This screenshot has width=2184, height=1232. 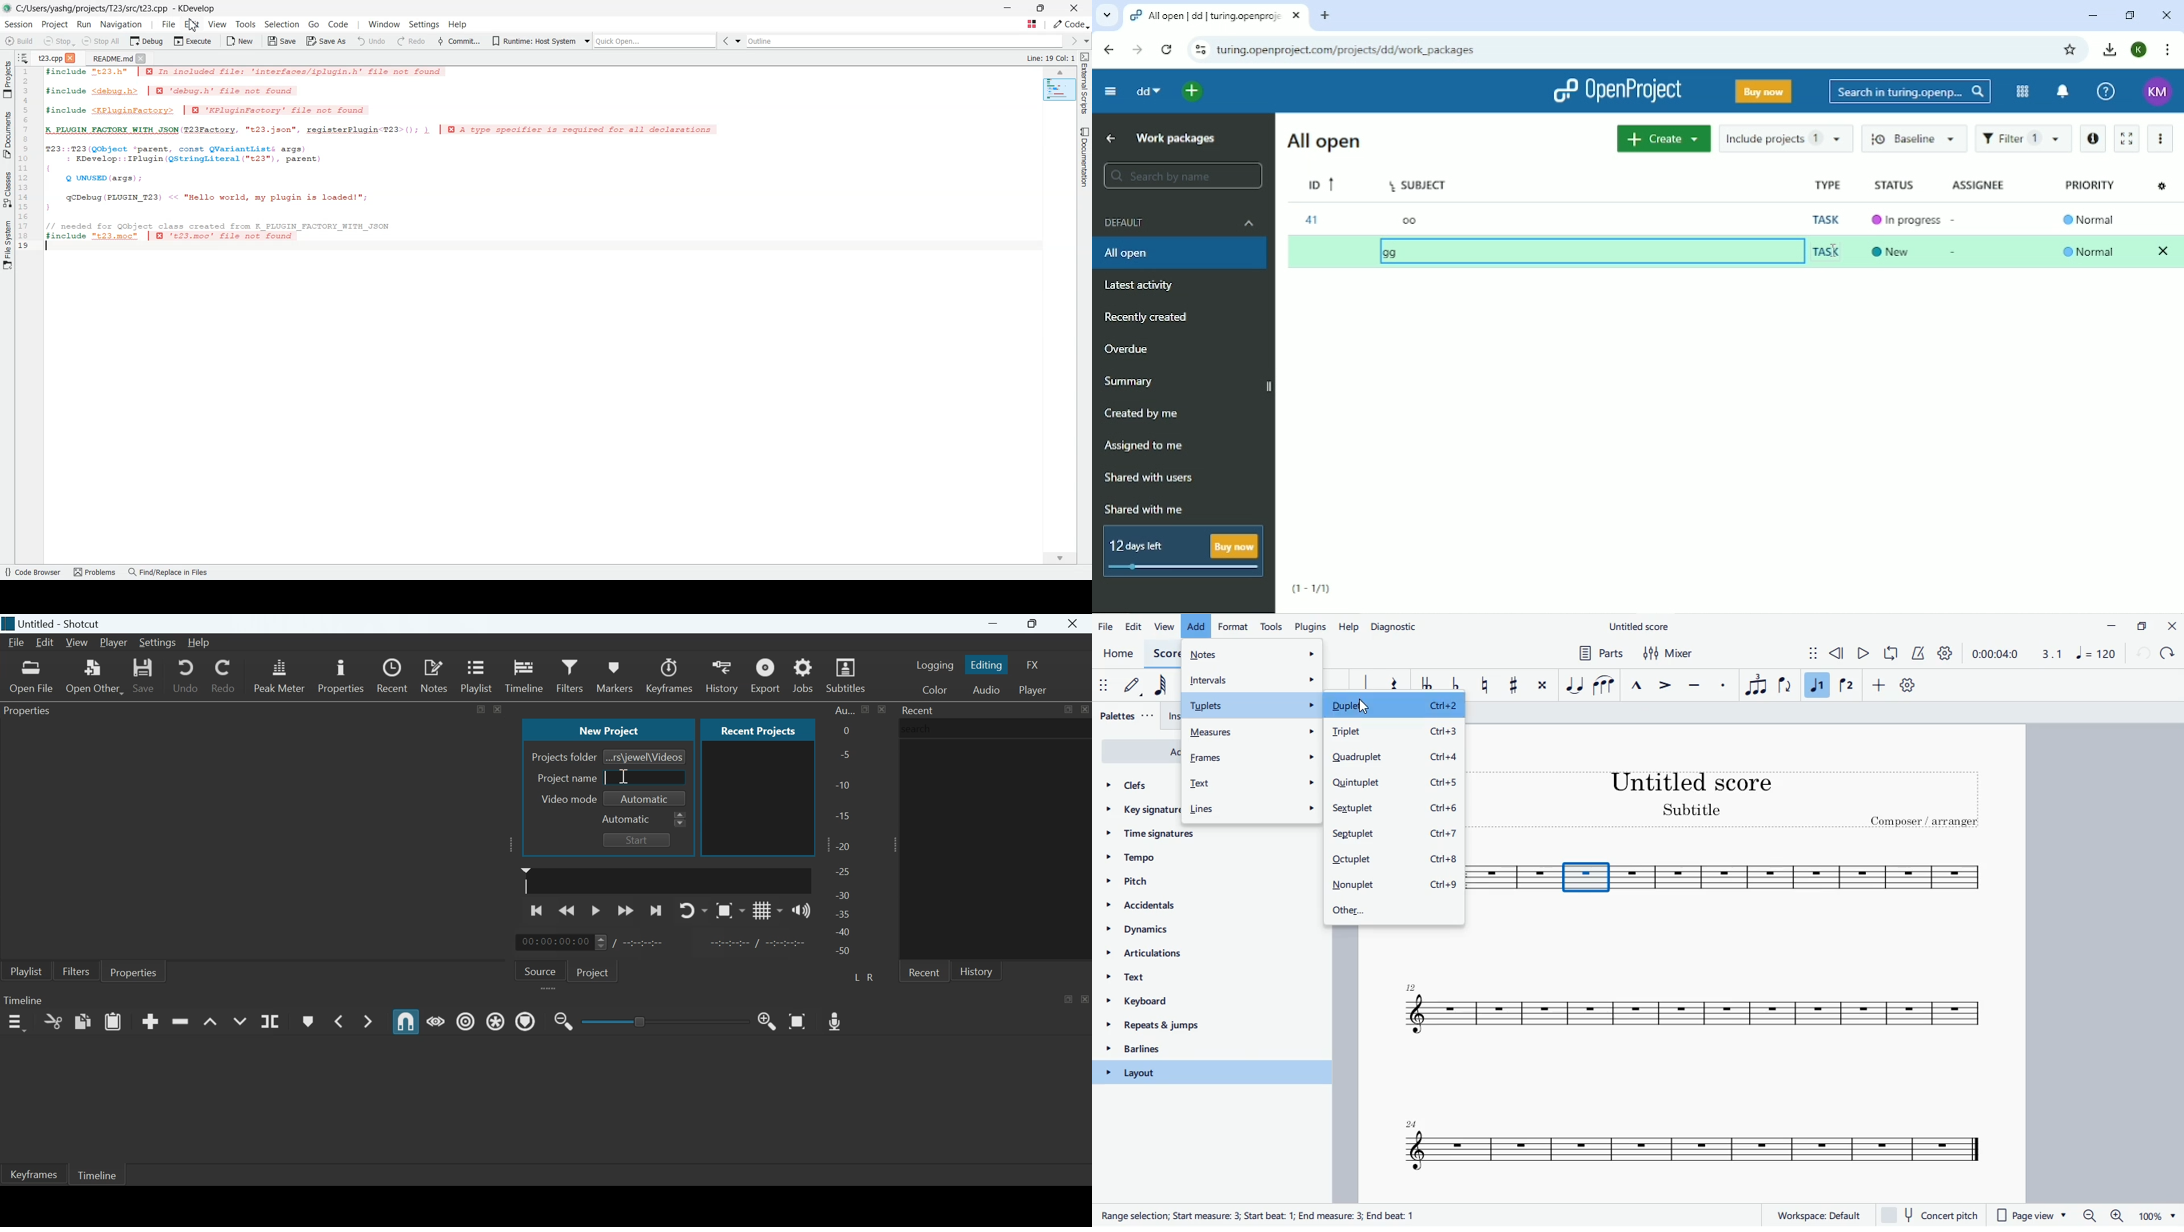 I want to click on more, so click(x=1881, y=688).